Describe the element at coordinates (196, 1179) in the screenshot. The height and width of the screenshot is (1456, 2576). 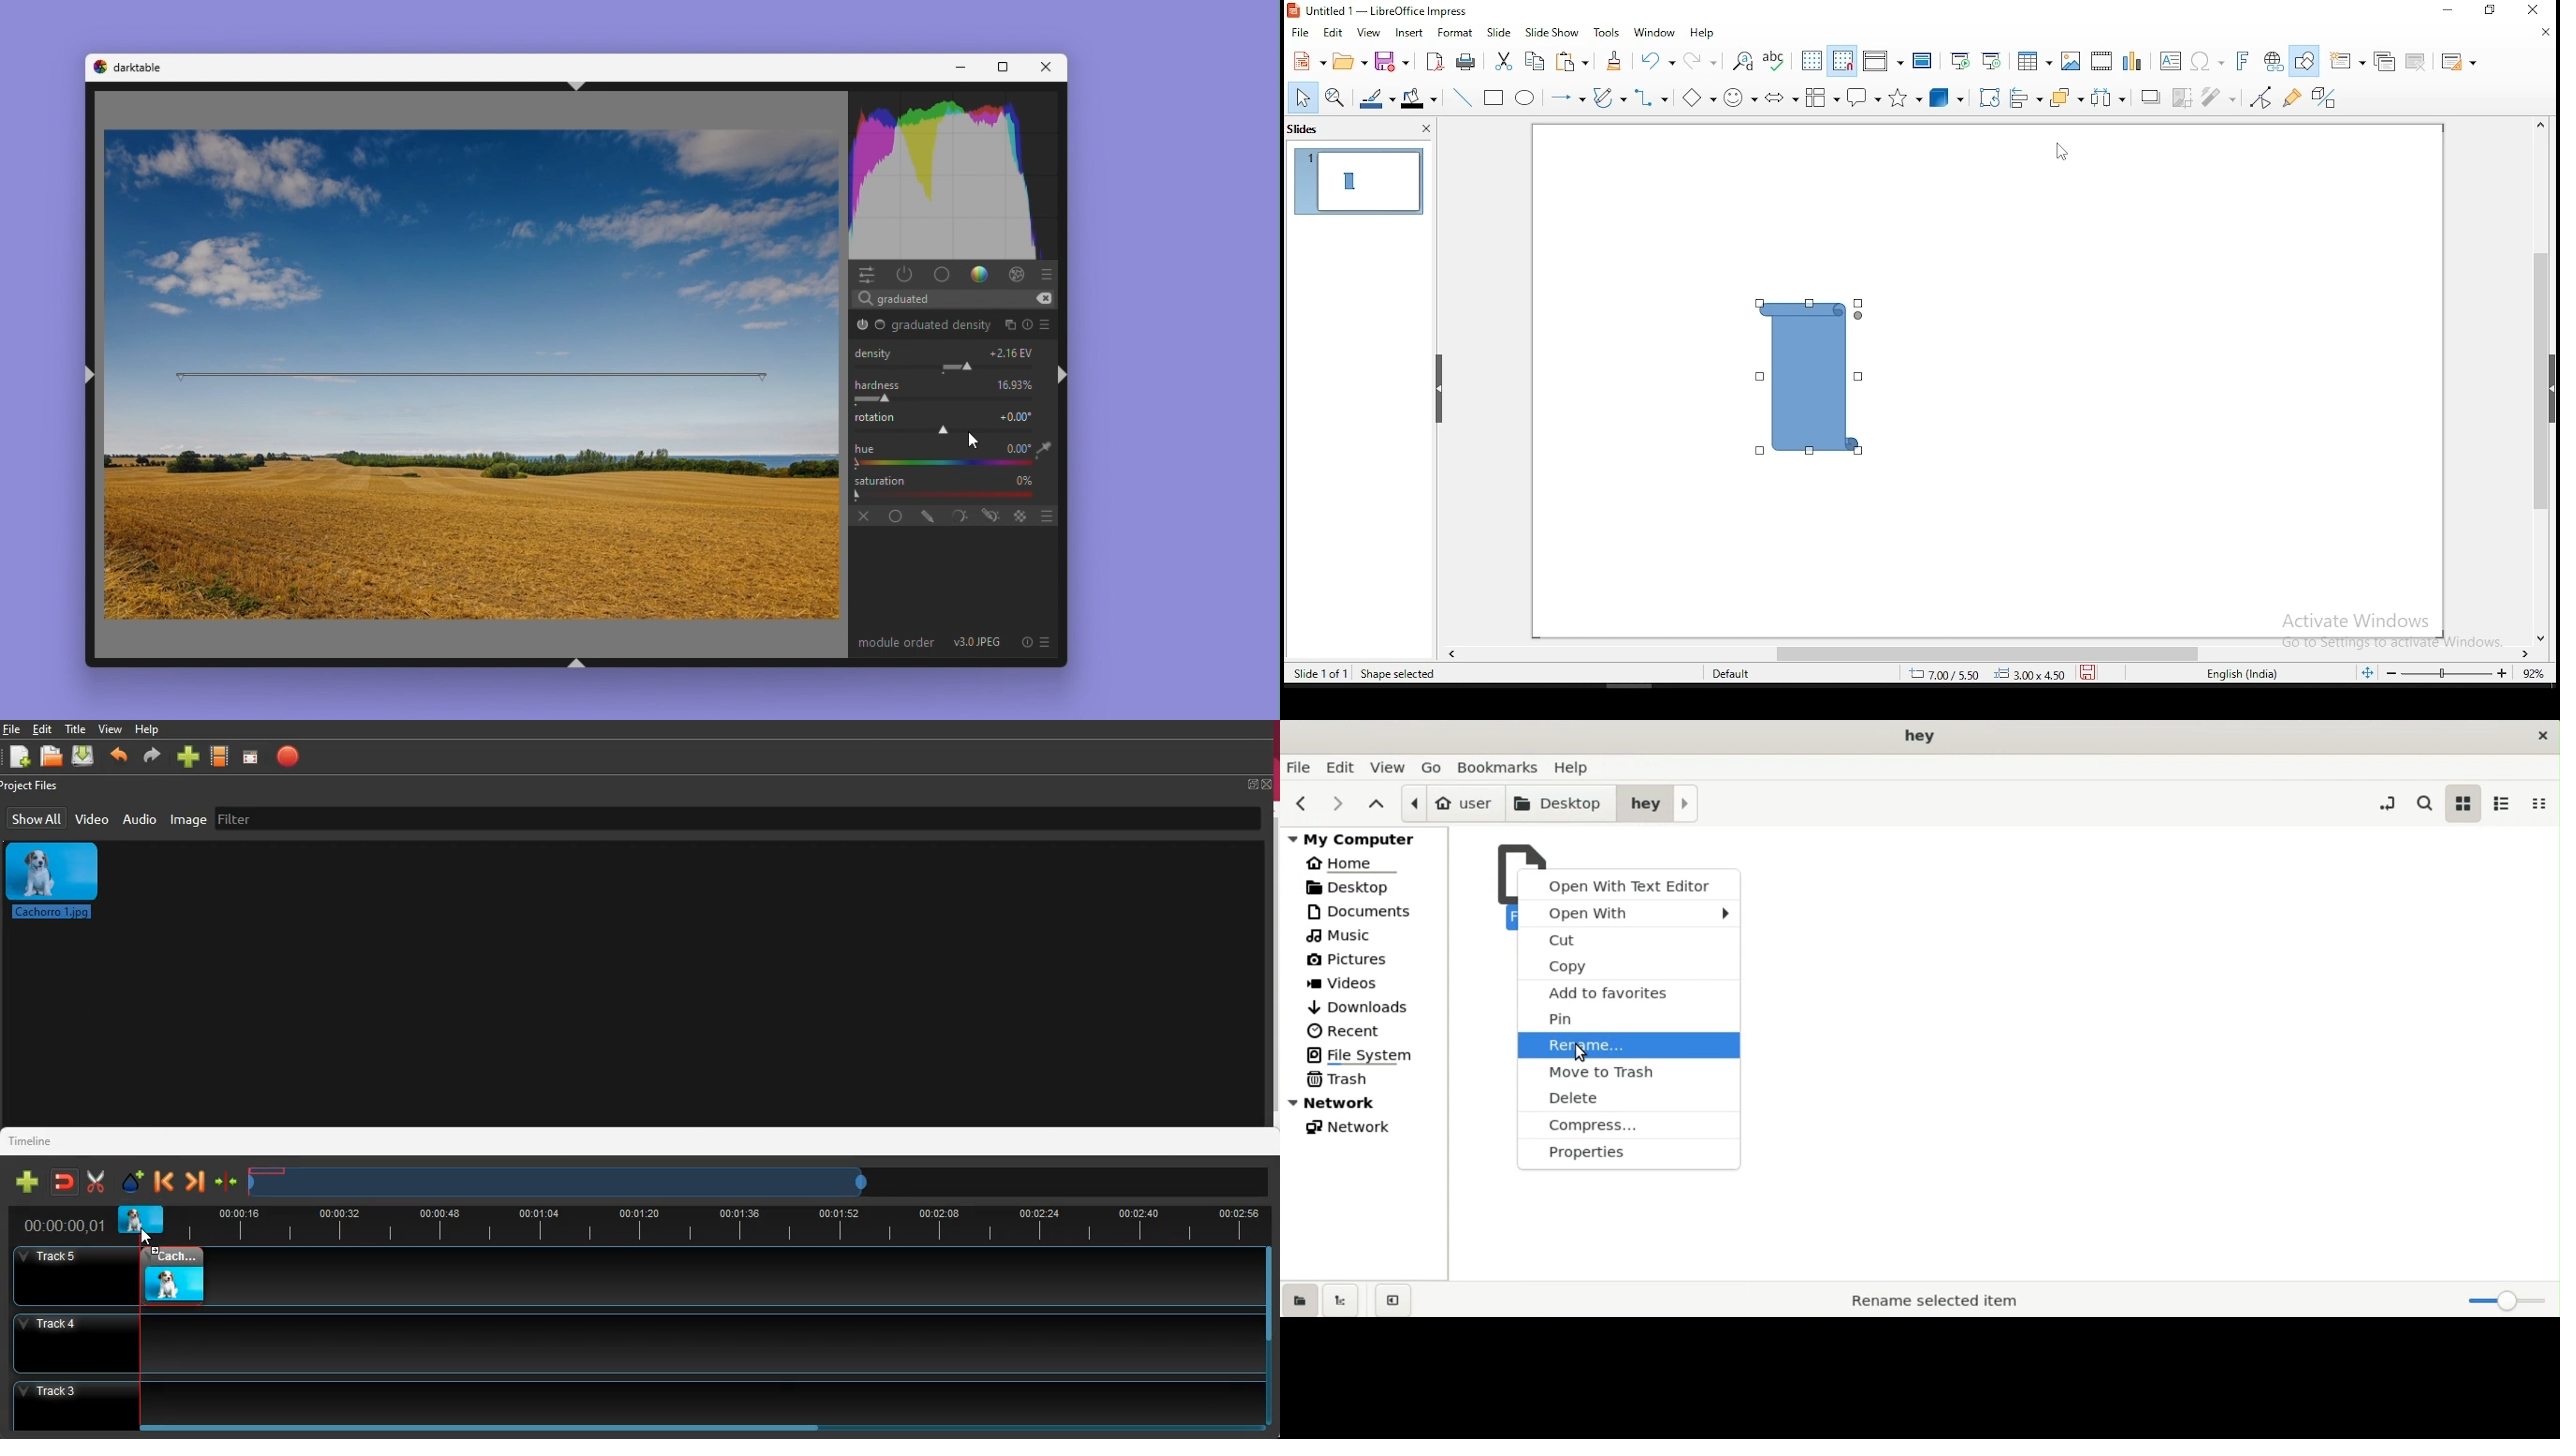
I see `forward` at that location.